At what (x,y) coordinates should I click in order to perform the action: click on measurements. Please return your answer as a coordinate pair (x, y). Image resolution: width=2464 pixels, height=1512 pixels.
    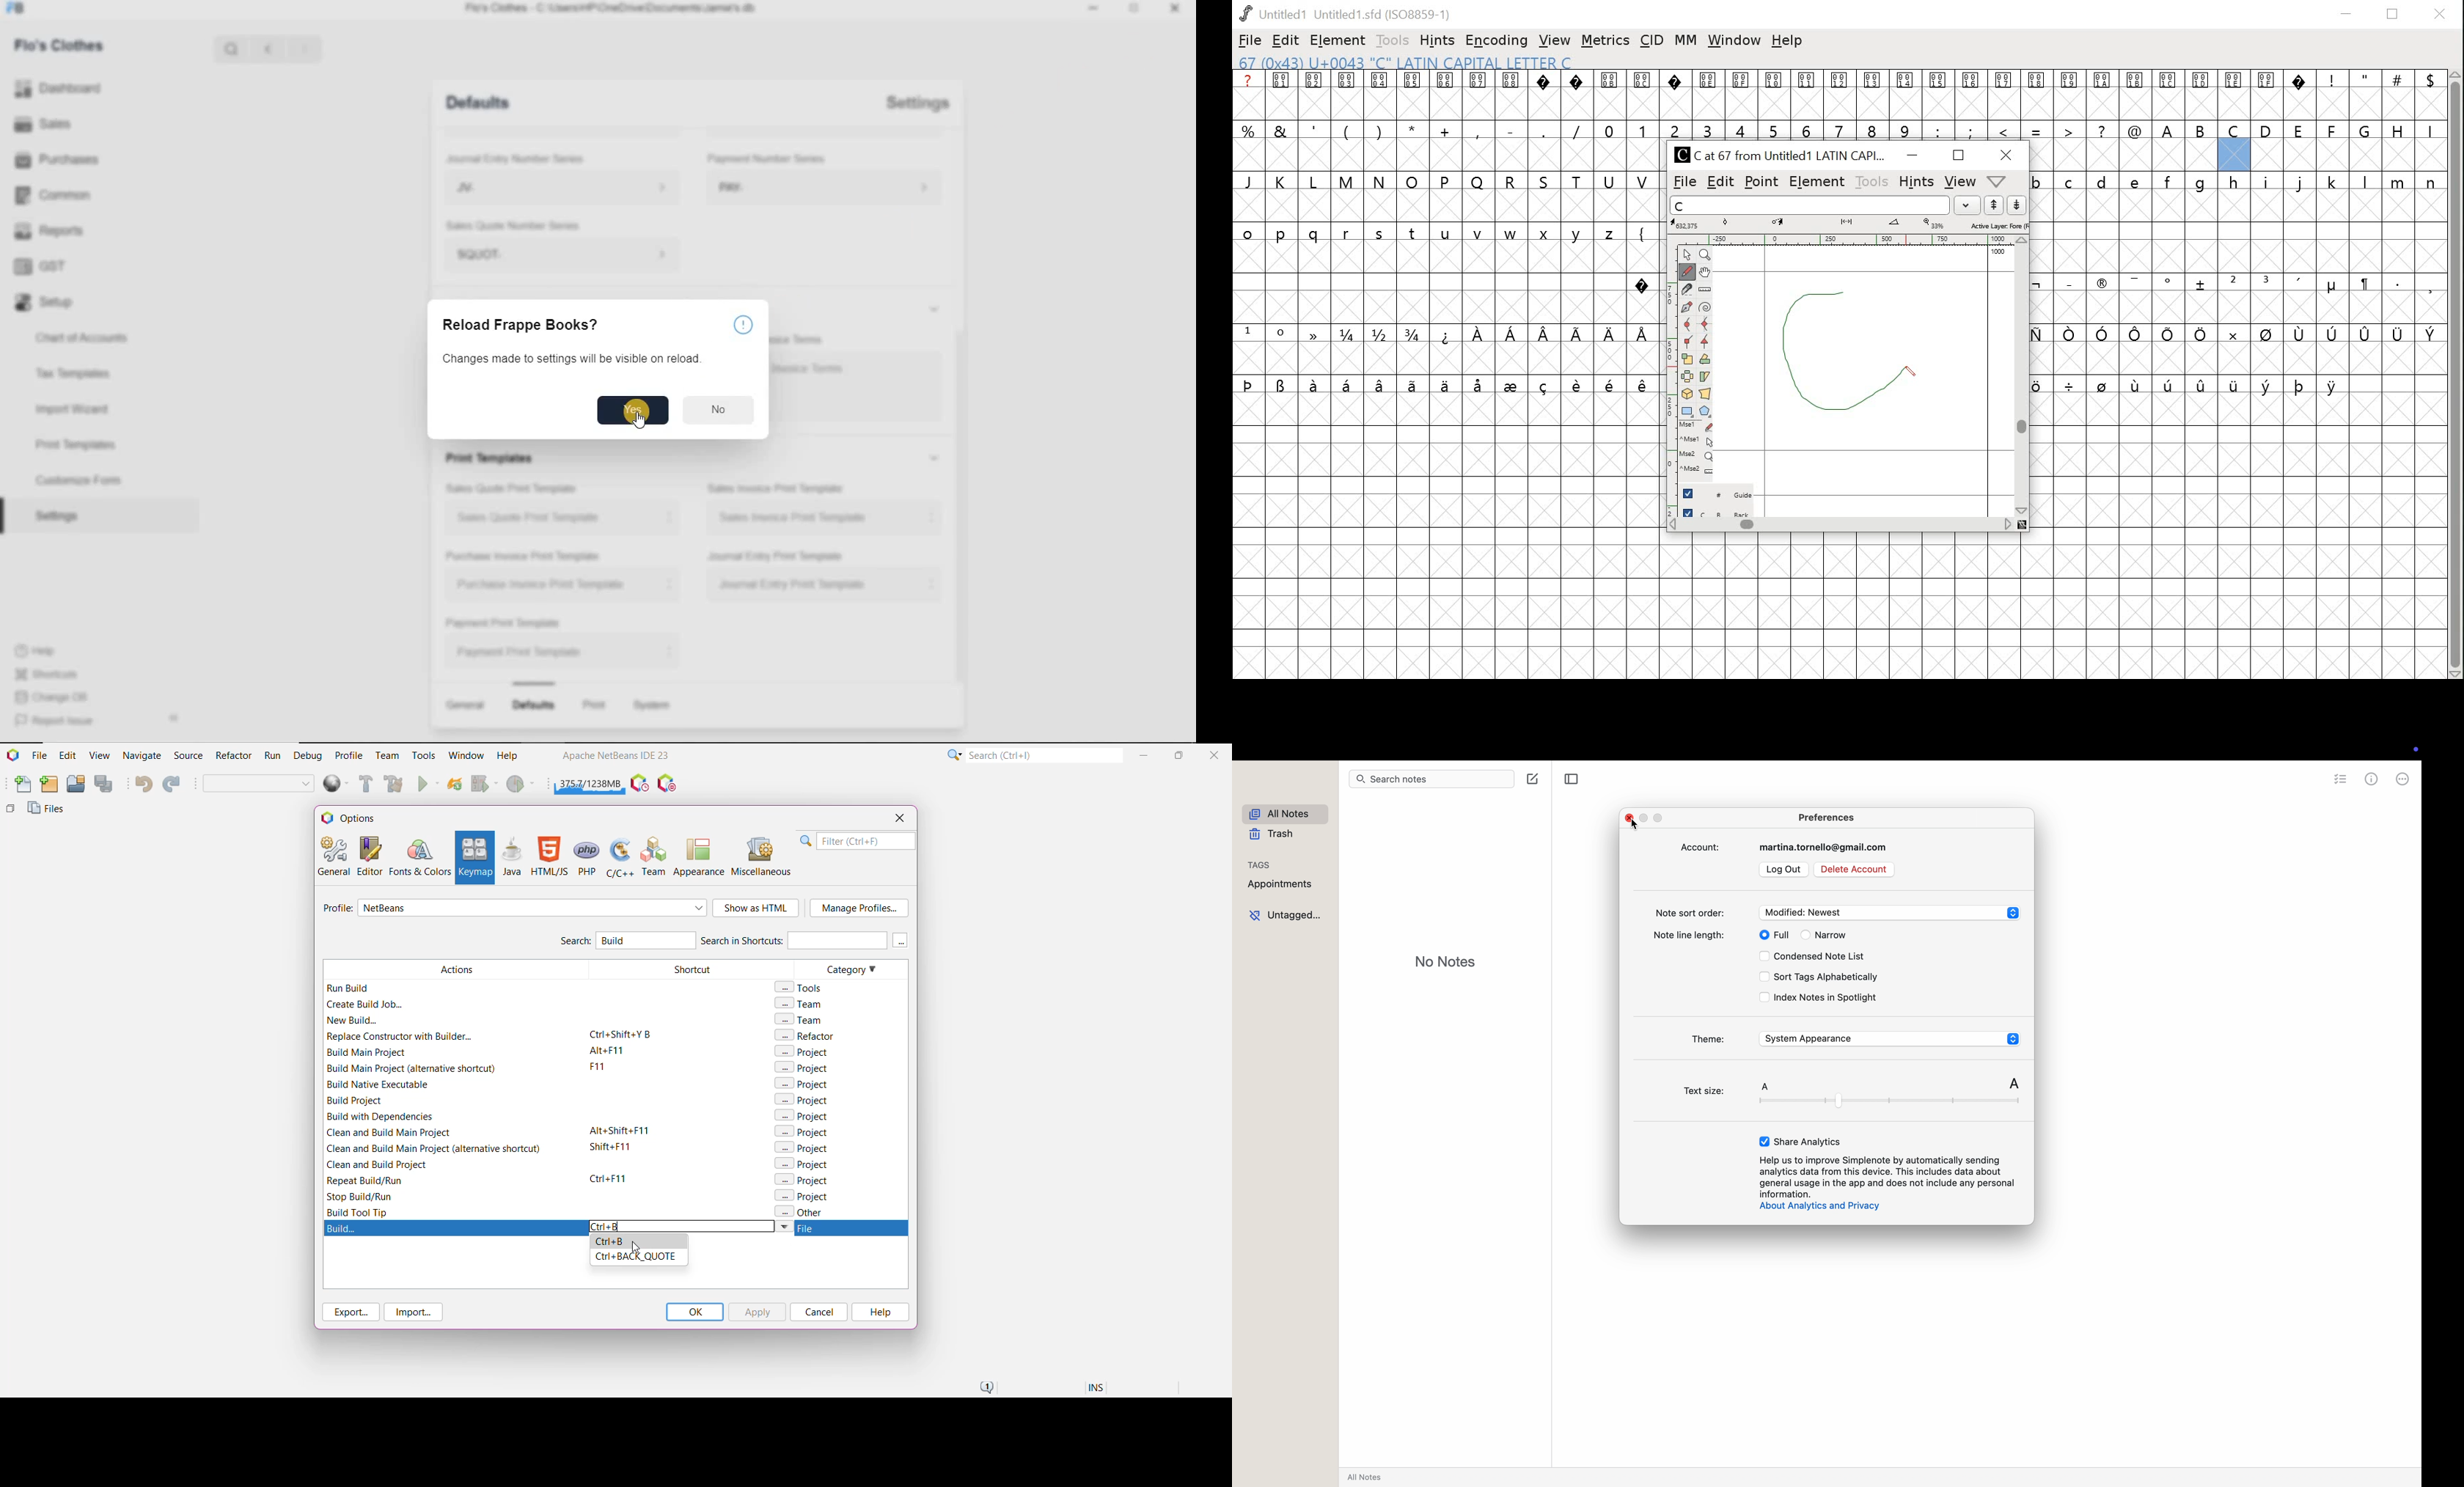
    Looking at the image, I should click on (1851, 224).